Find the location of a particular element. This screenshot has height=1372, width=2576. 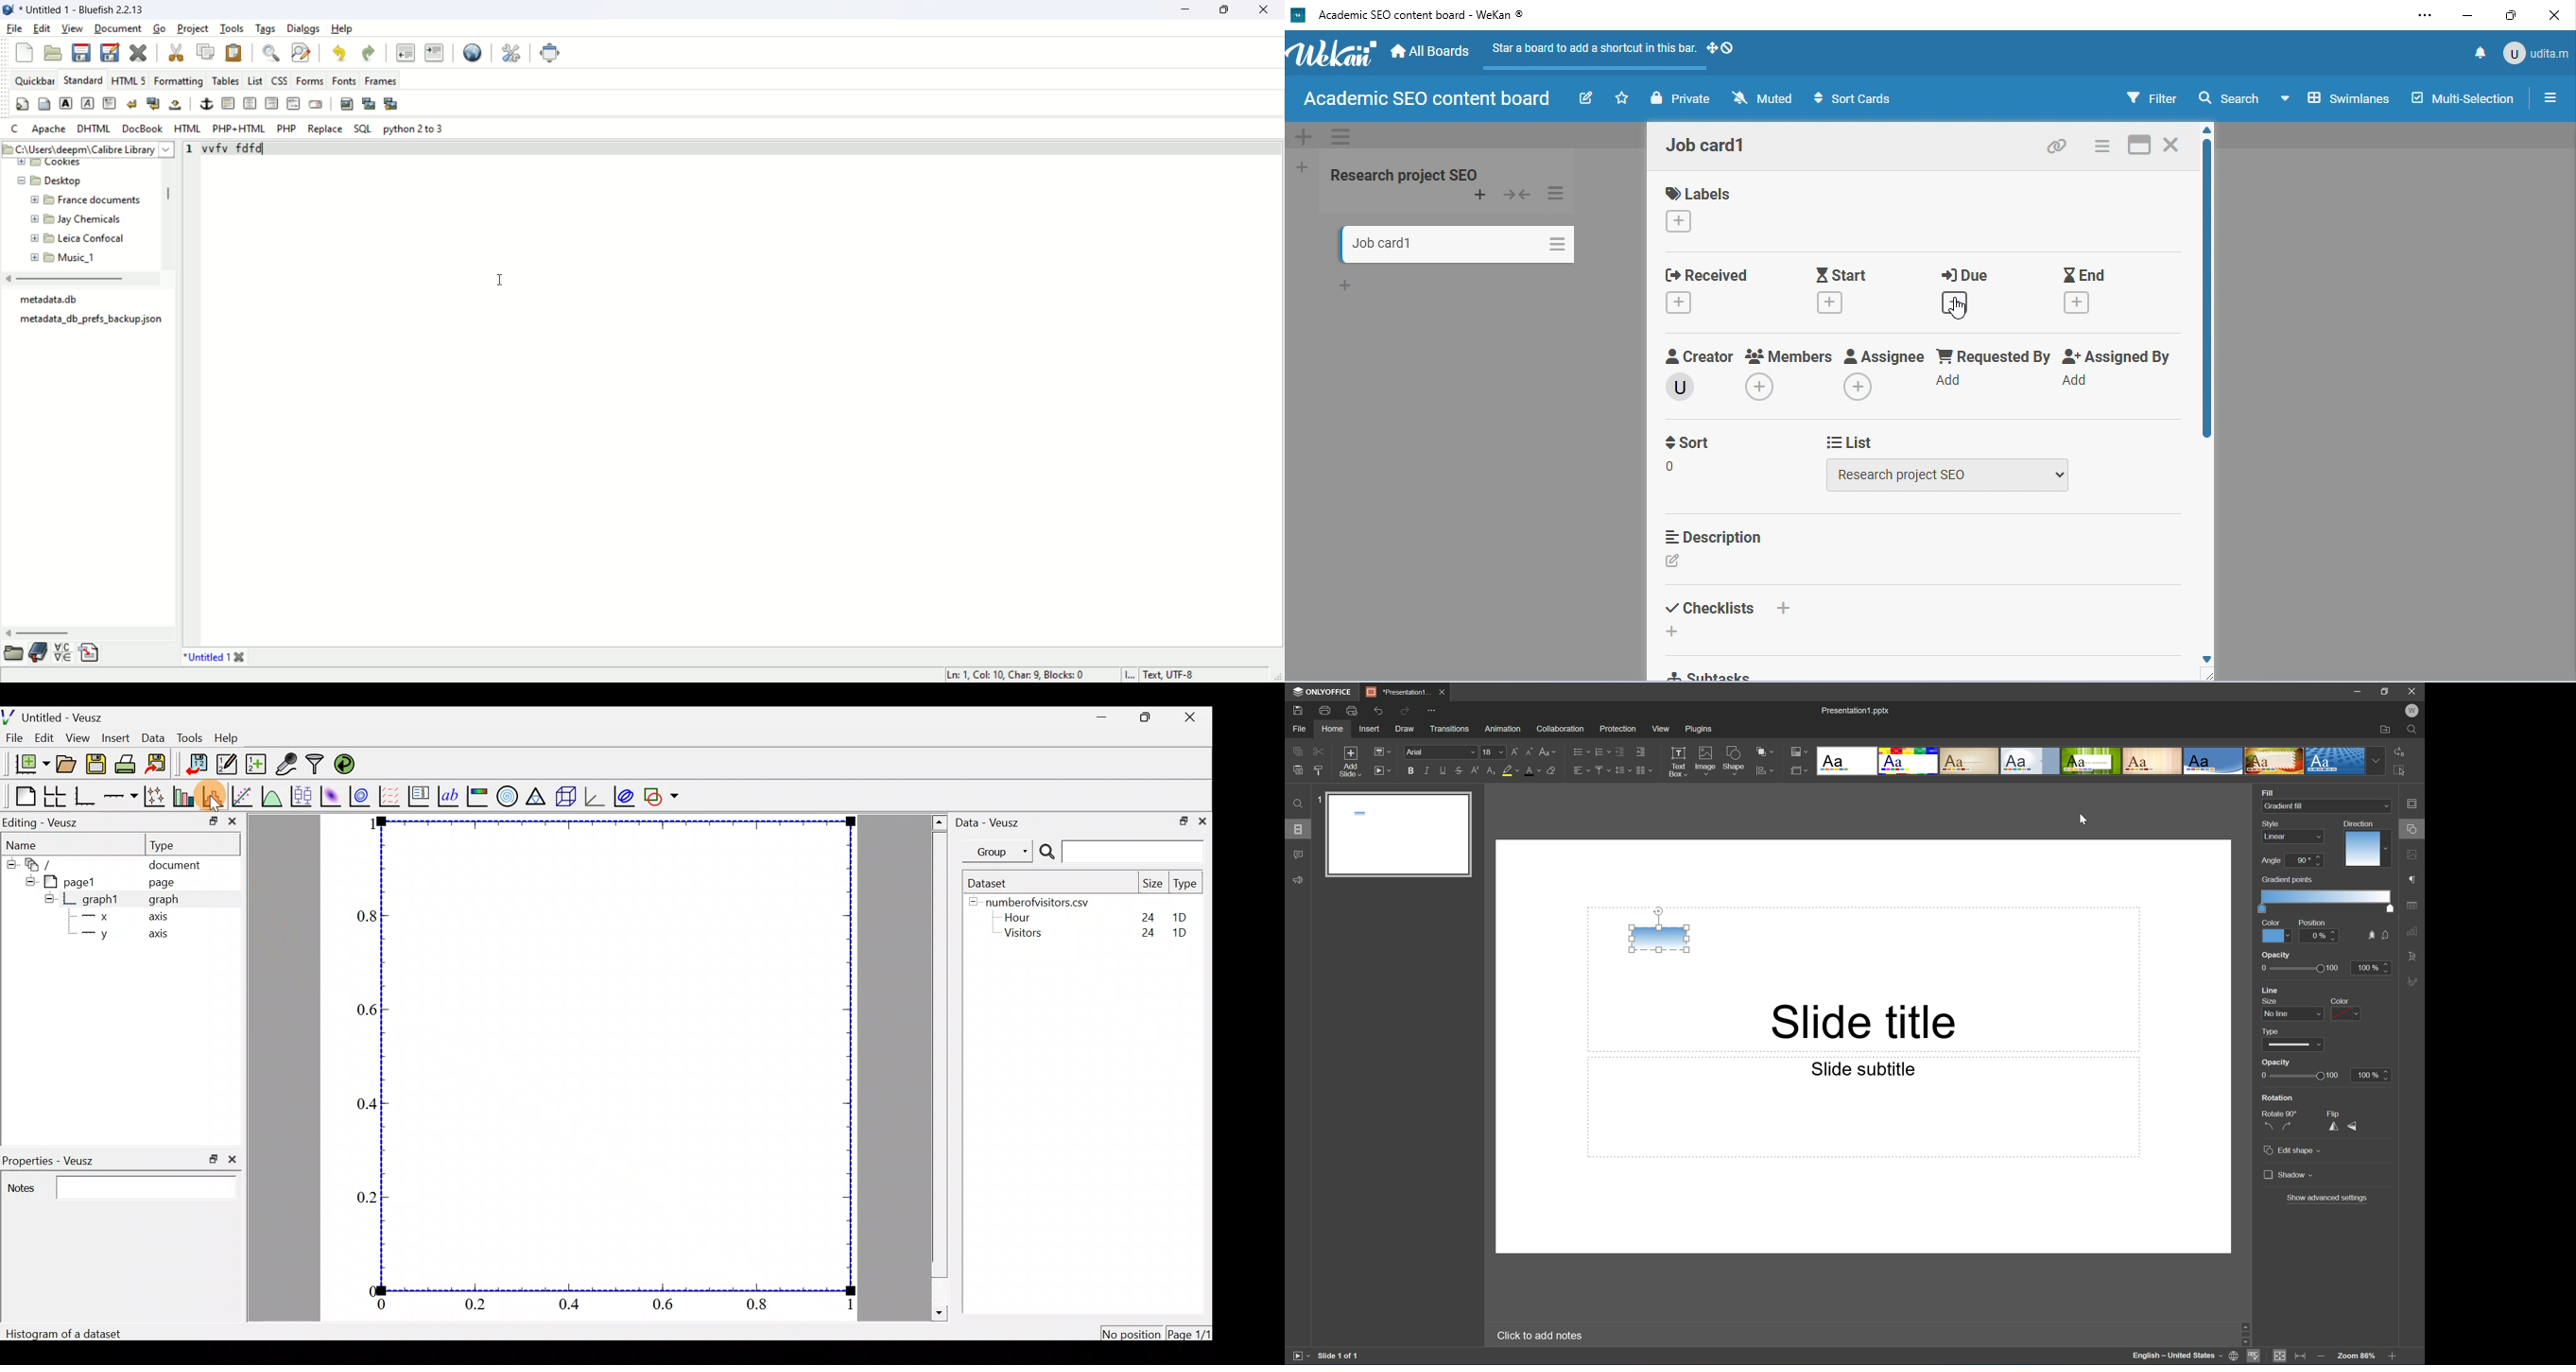

Slide is located at coordinates (1401, 835).